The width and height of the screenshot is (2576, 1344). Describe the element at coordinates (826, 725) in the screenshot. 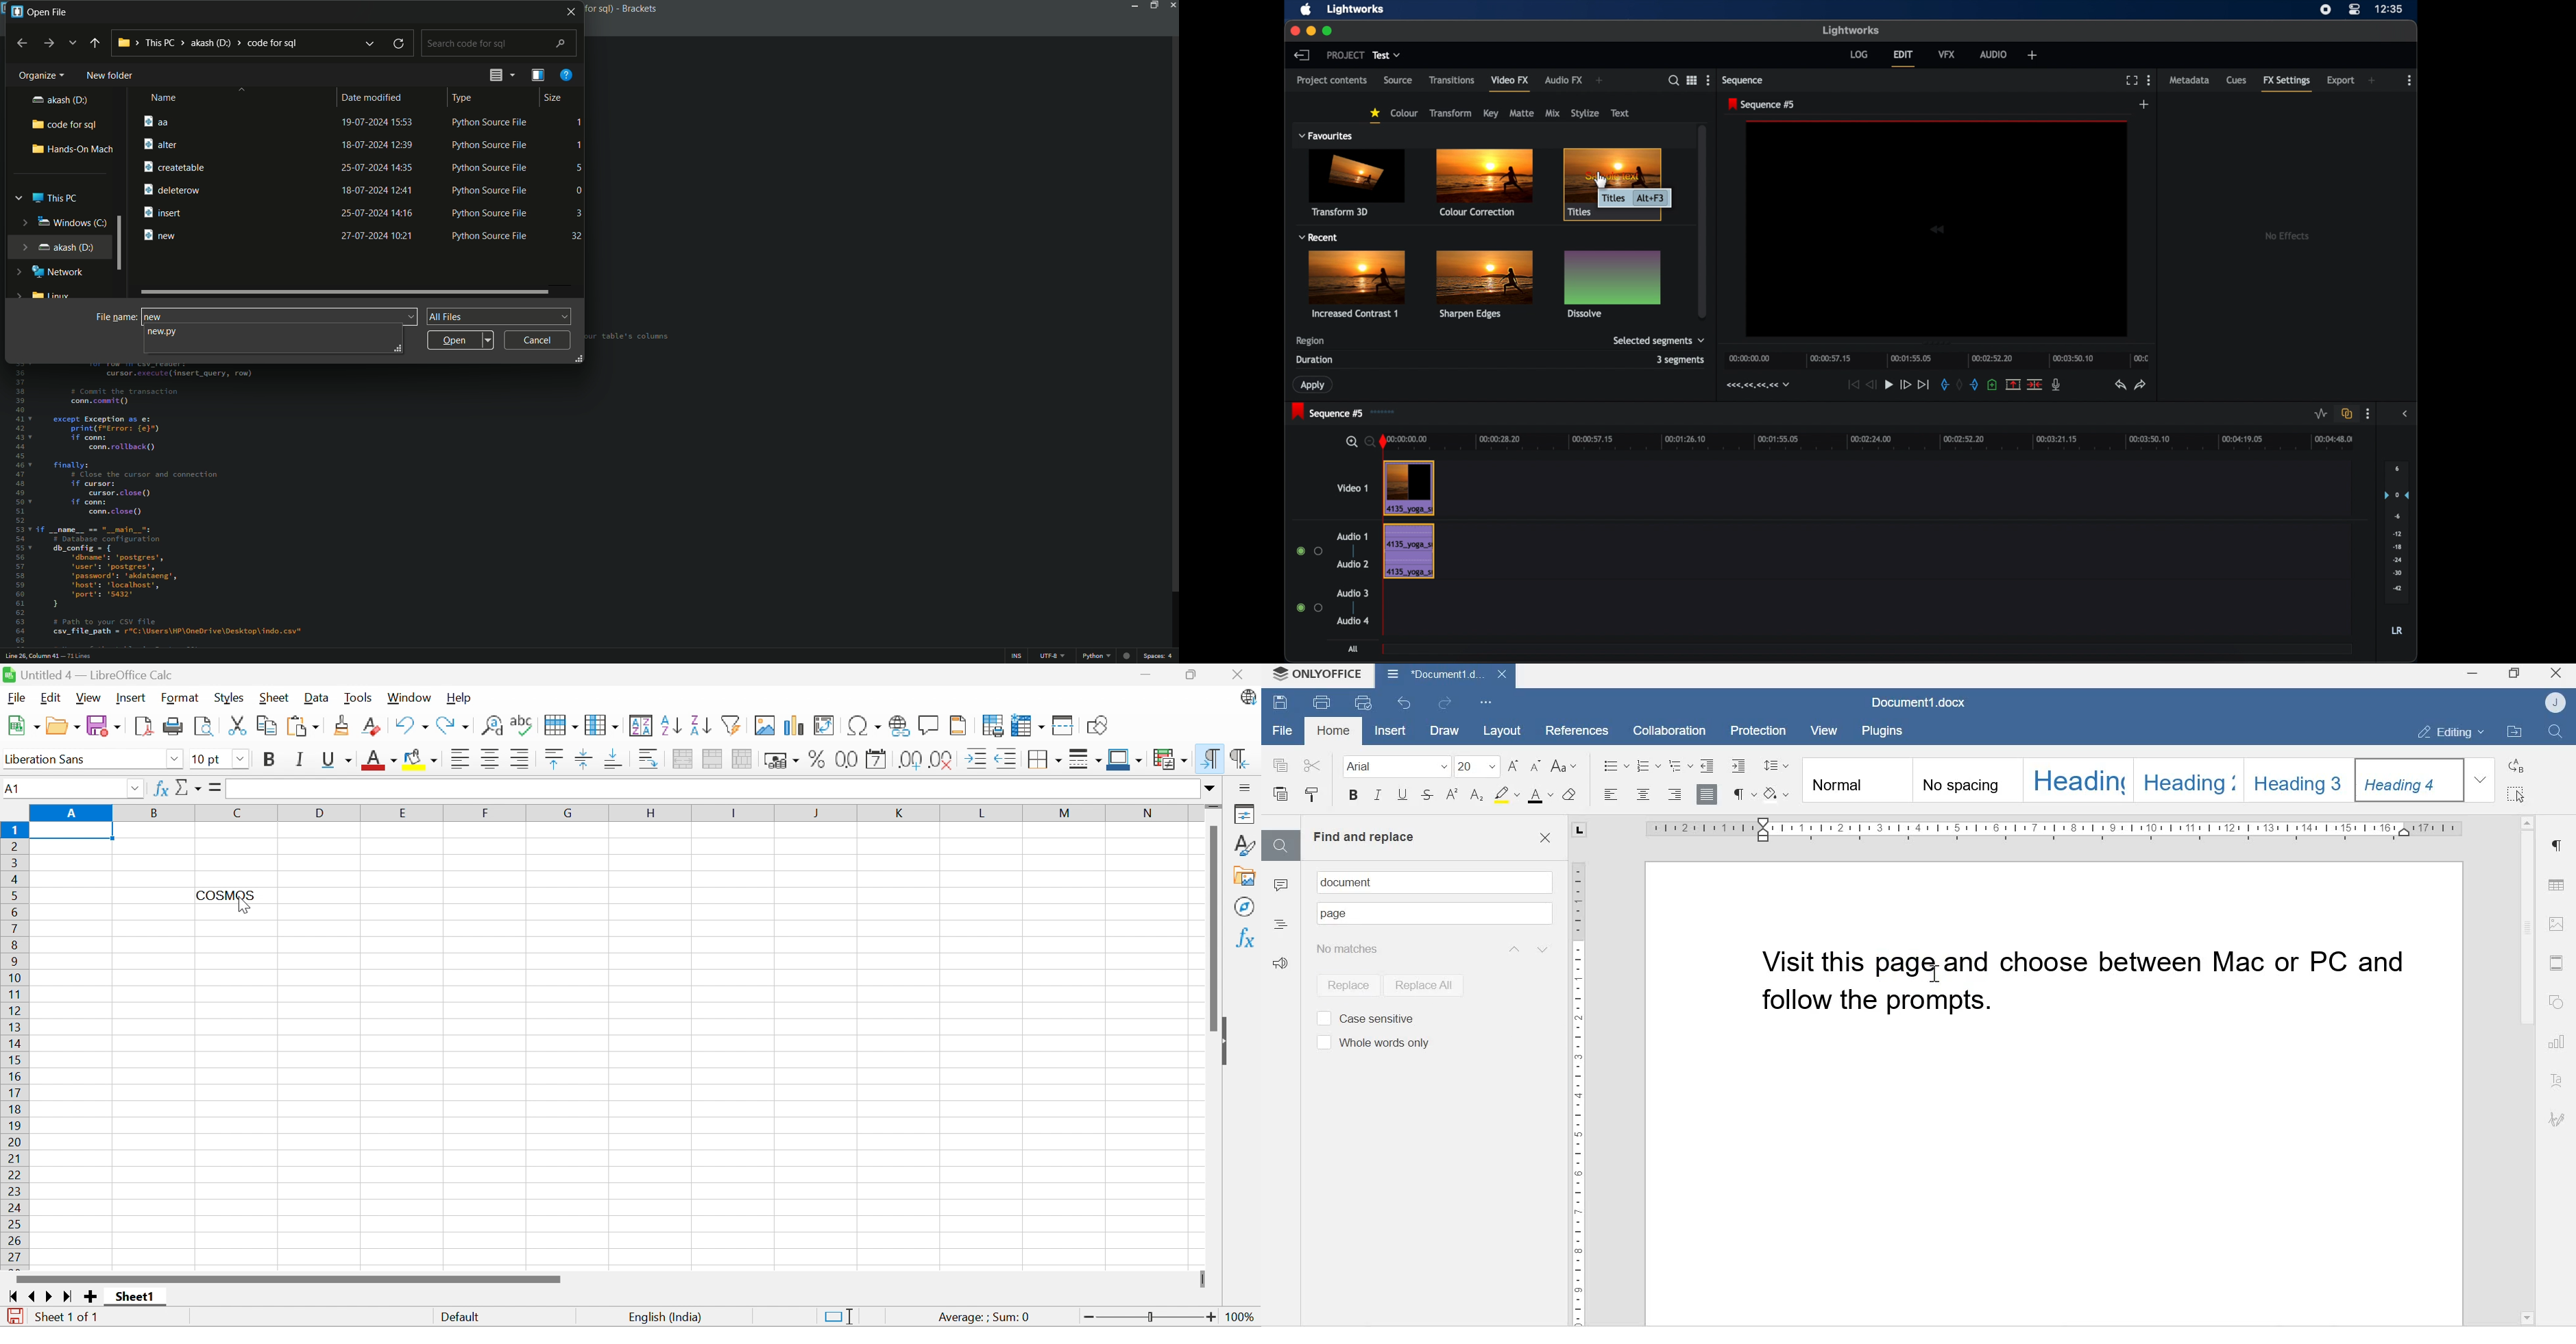

I see `Insert or Edit Pivot Table` at that location.